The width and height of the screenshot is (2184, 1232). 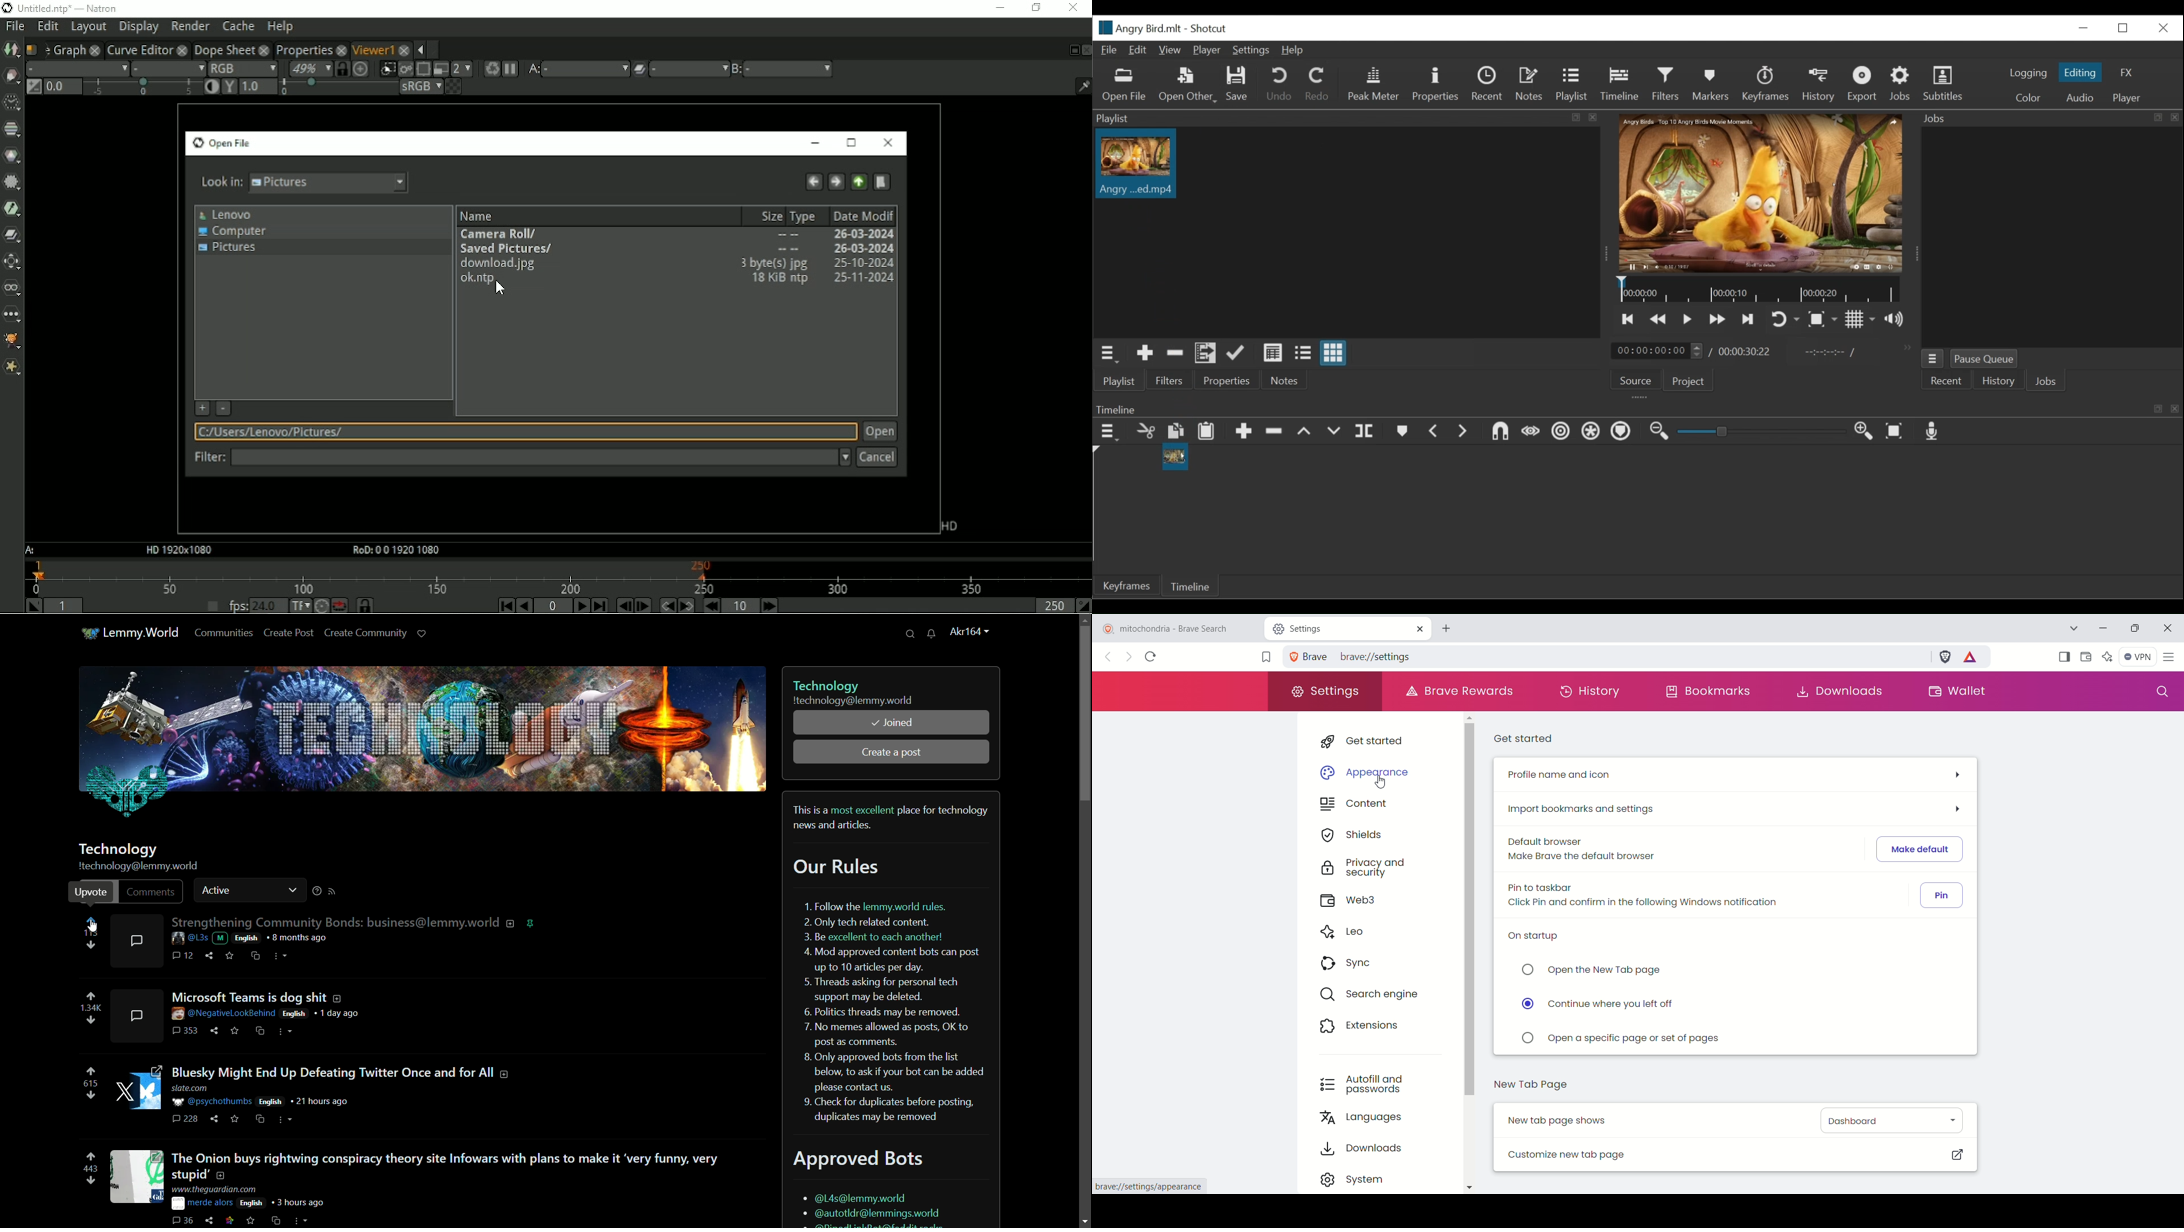 What do you see at coordinates (1375, 84) in the screenshot?
I see `Peak Meter` at bounding box center [1375, 84].